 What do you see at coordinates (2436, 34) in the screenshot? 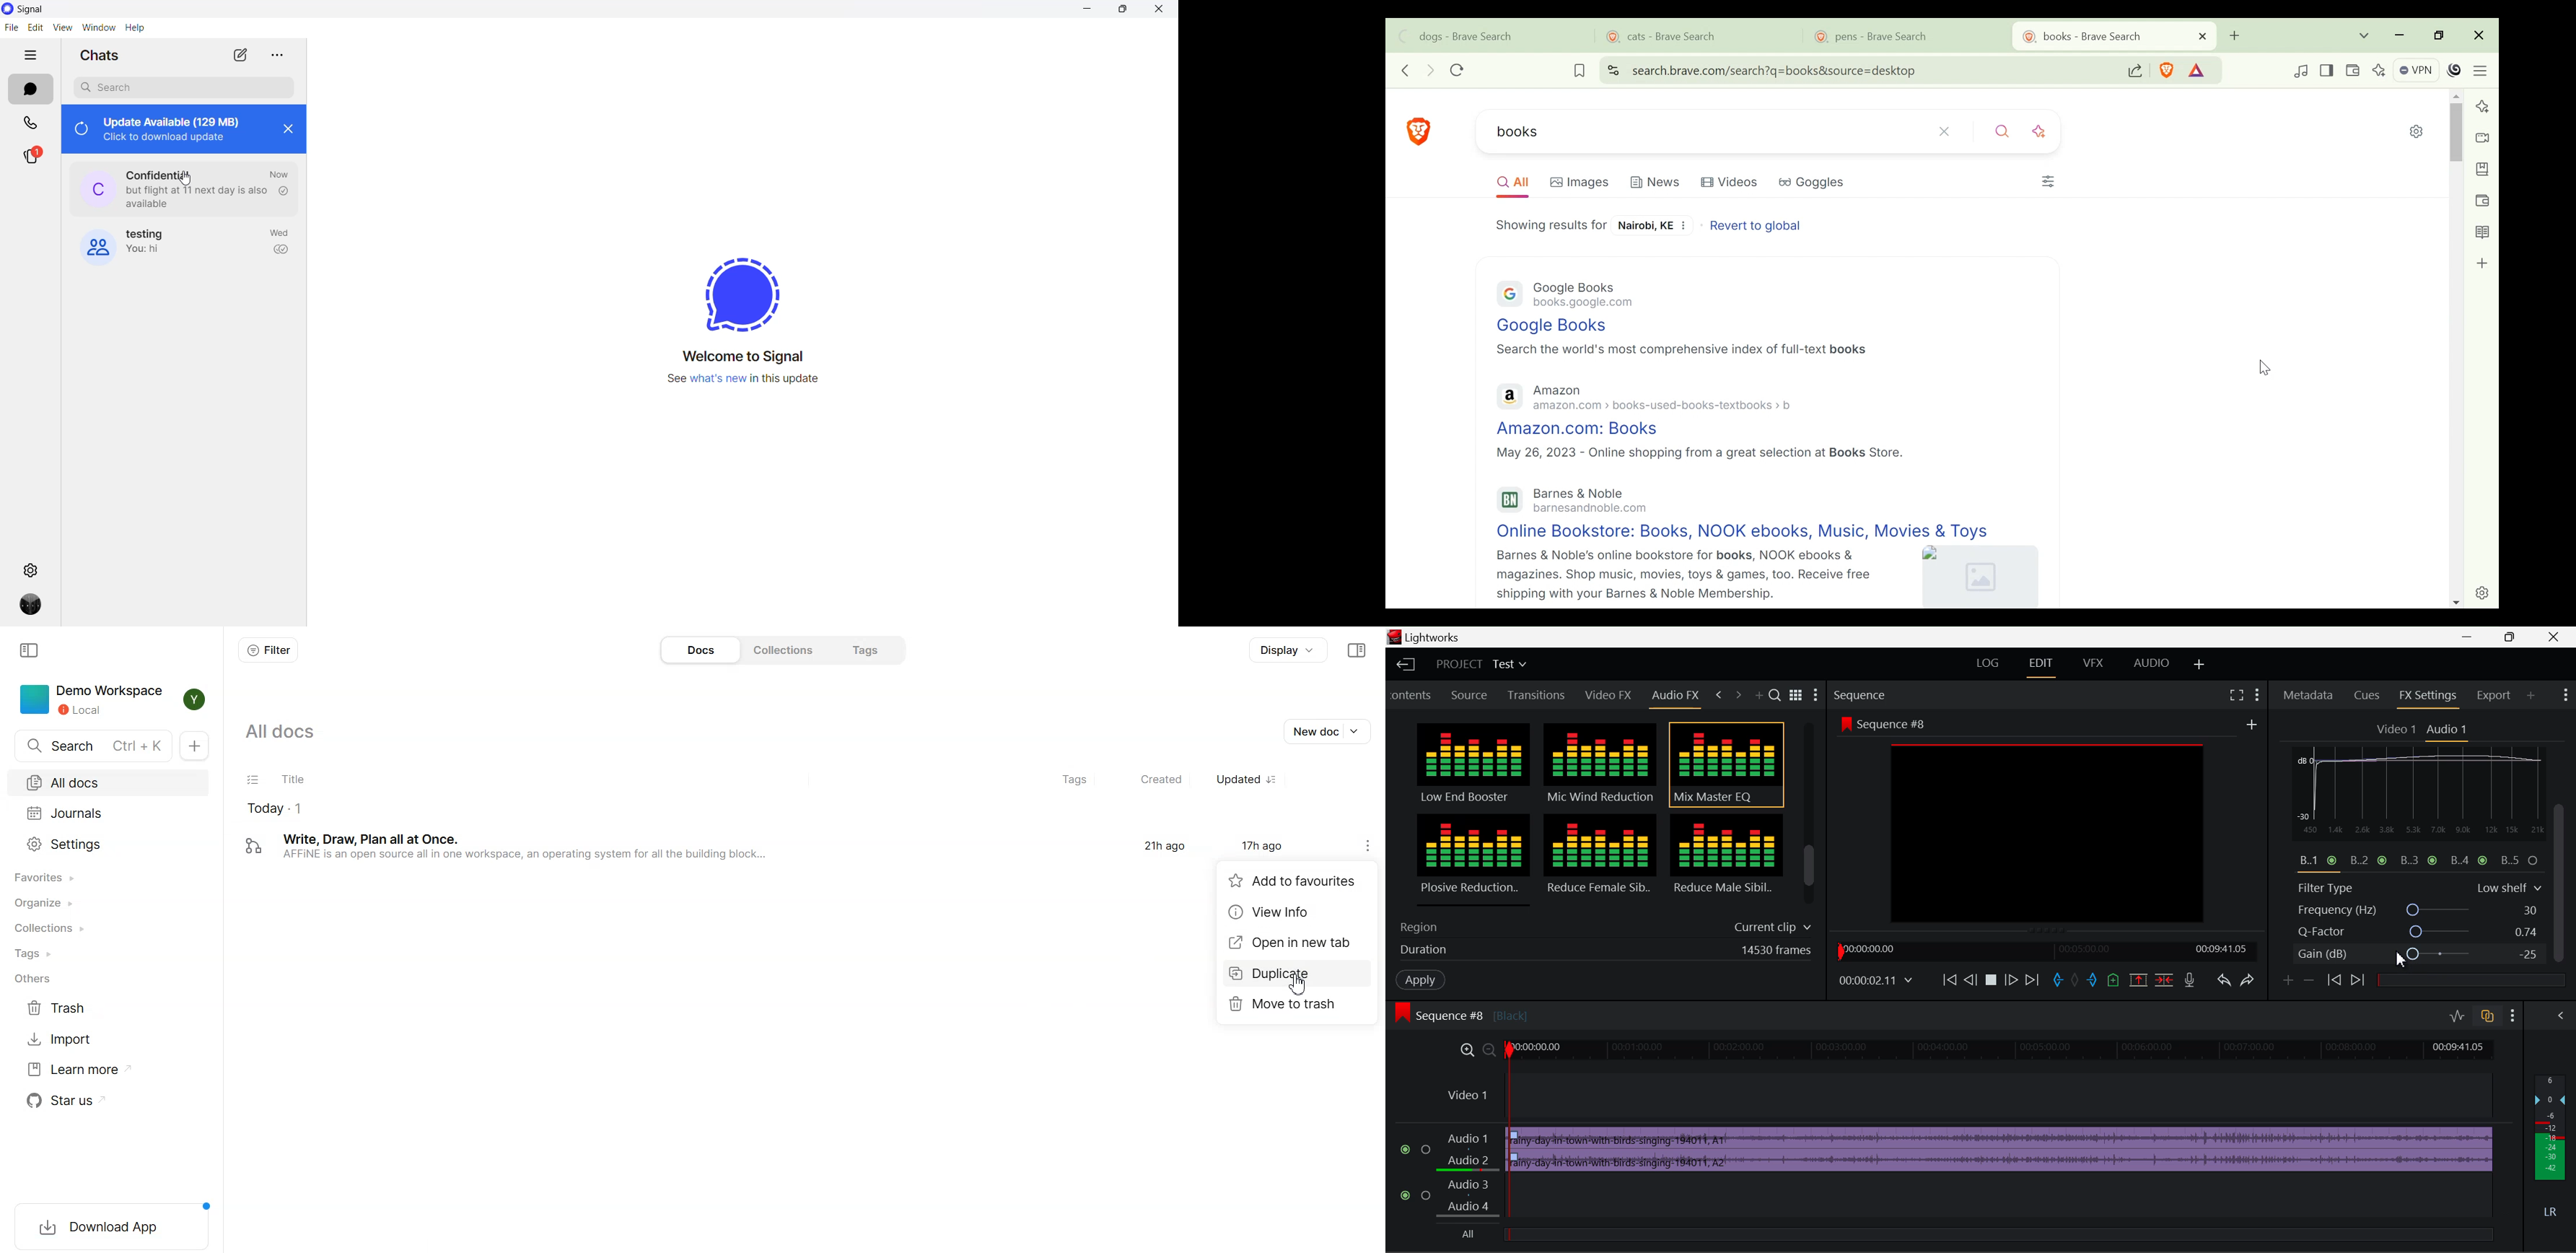
I see `restore` at bounding box center [2436, 34].